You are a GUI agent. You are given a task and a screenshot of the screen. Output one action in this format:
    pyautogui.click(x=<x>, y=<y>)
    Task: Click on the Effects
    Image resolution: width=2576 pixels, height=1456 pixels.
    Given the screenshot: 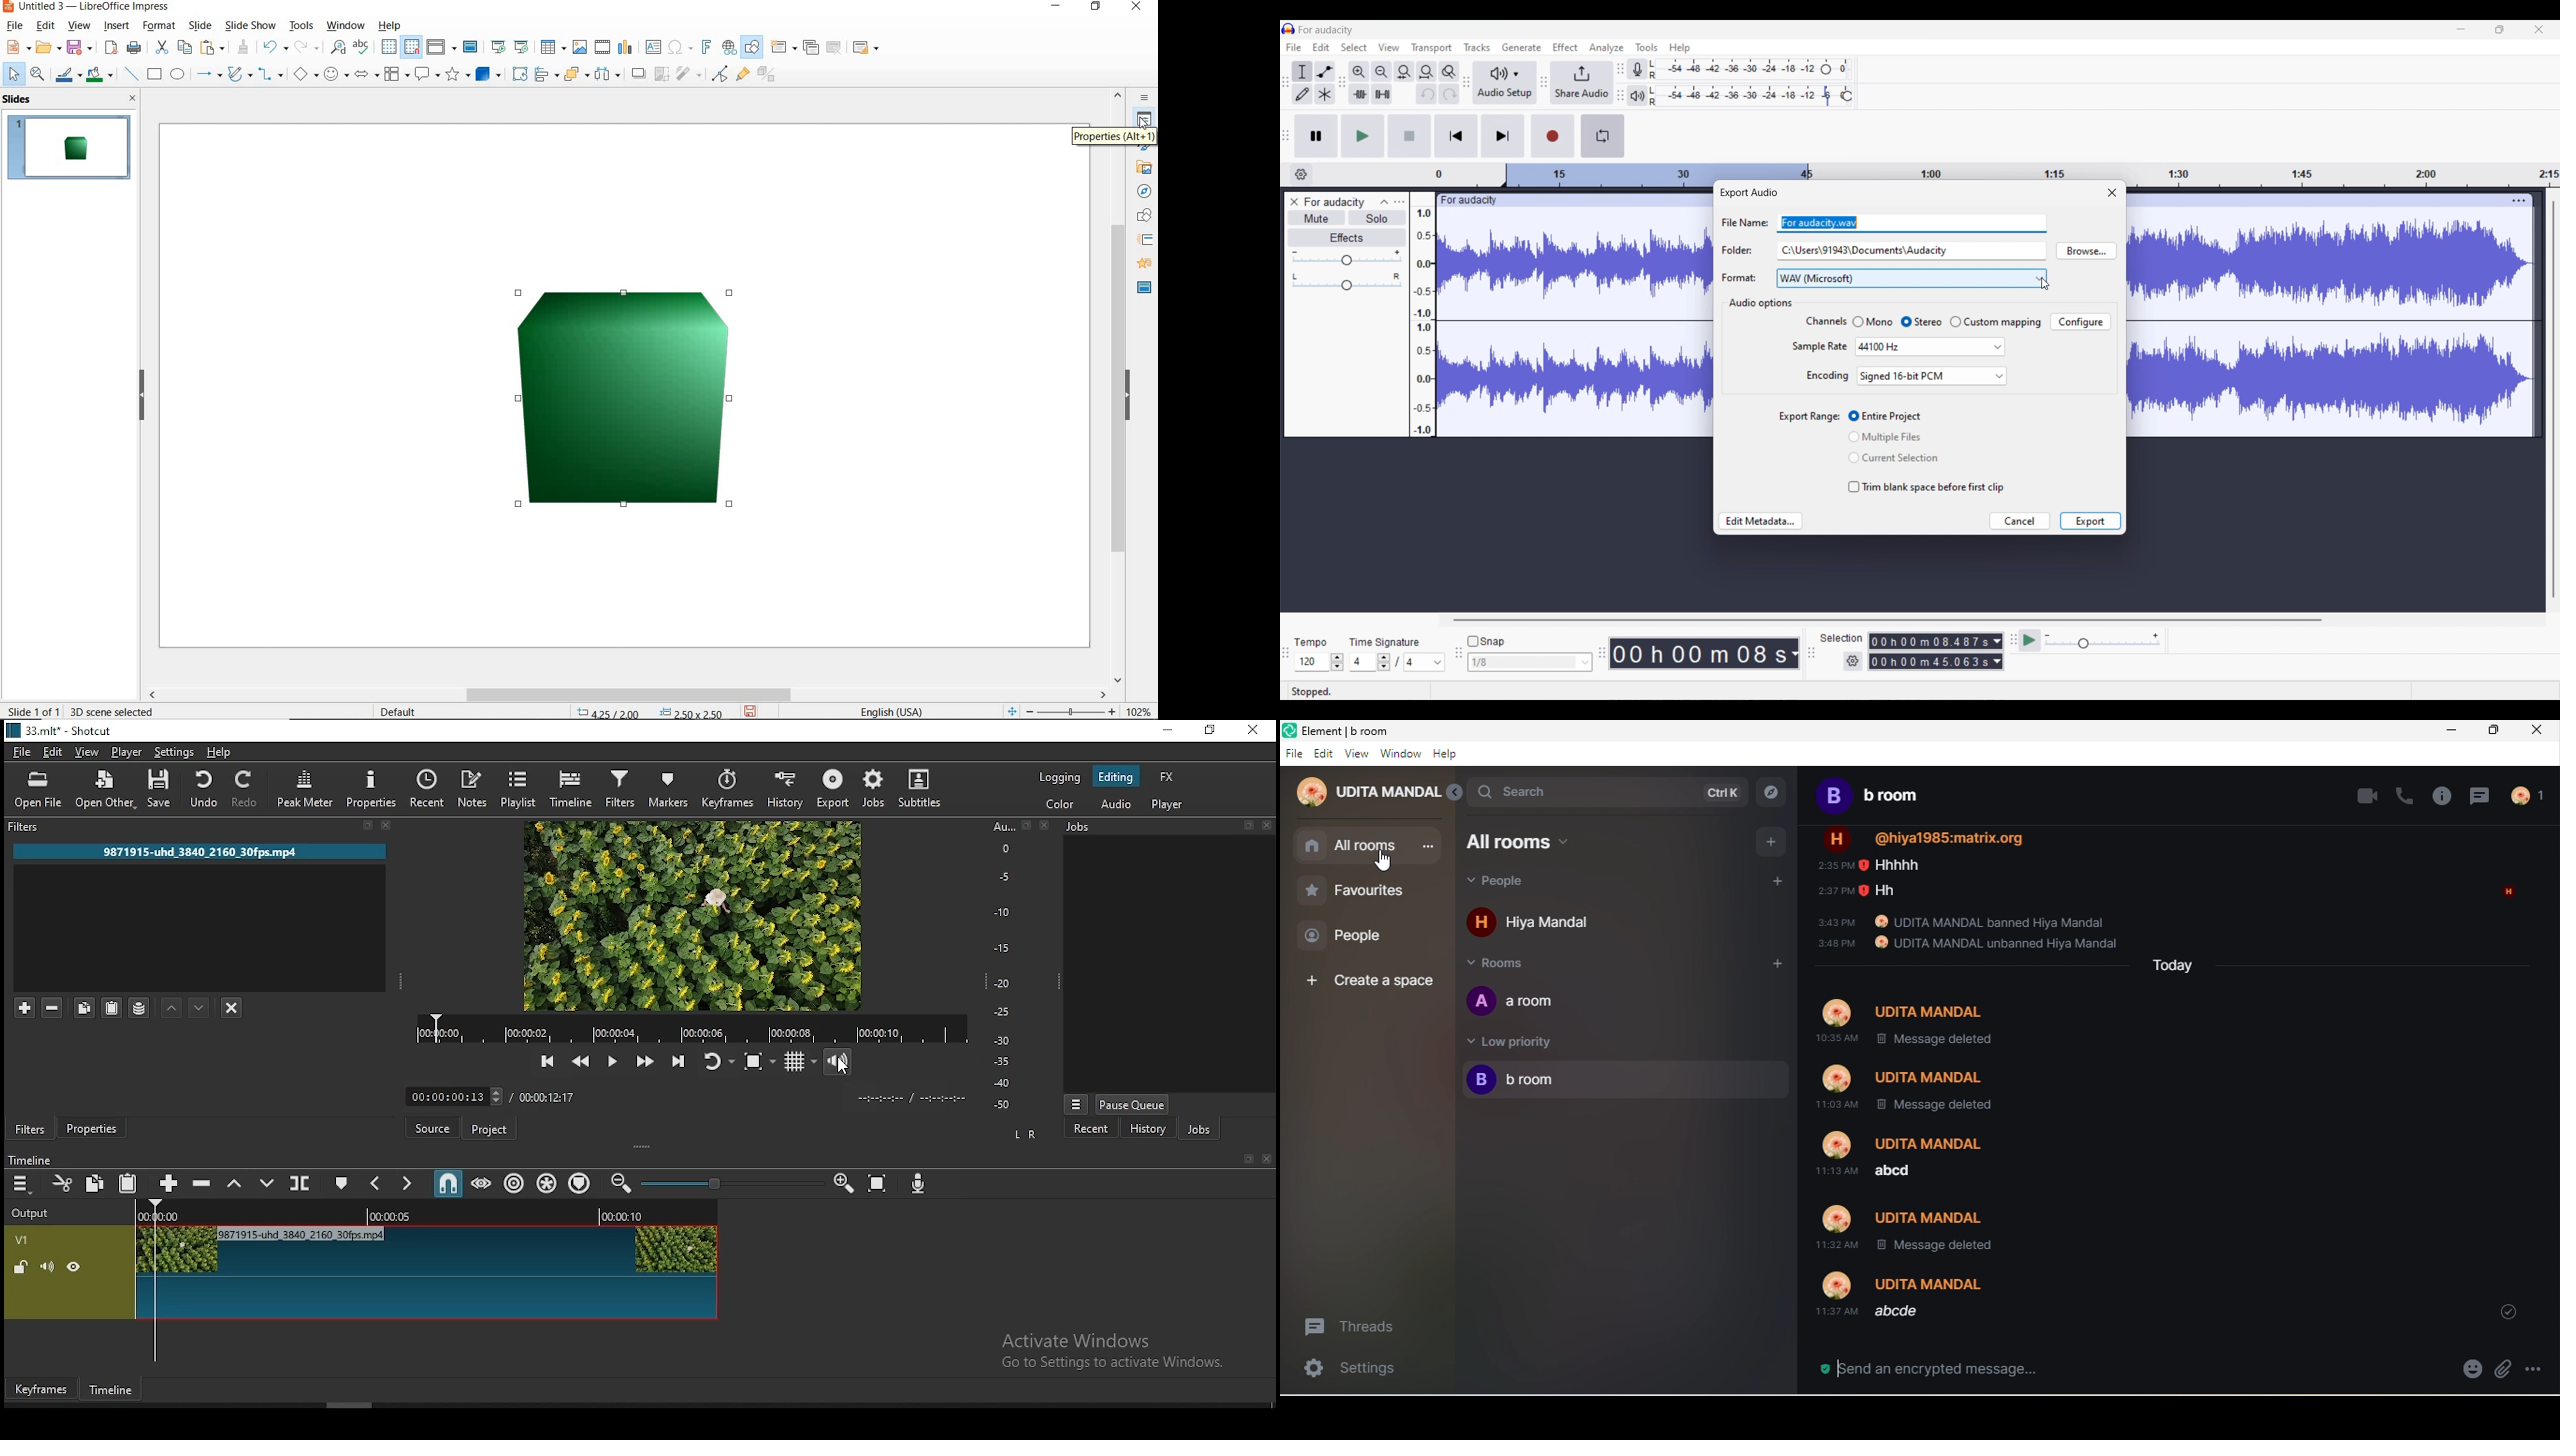 What is the action you would take?
    pyautogui.click(x=1347, y=238)
    